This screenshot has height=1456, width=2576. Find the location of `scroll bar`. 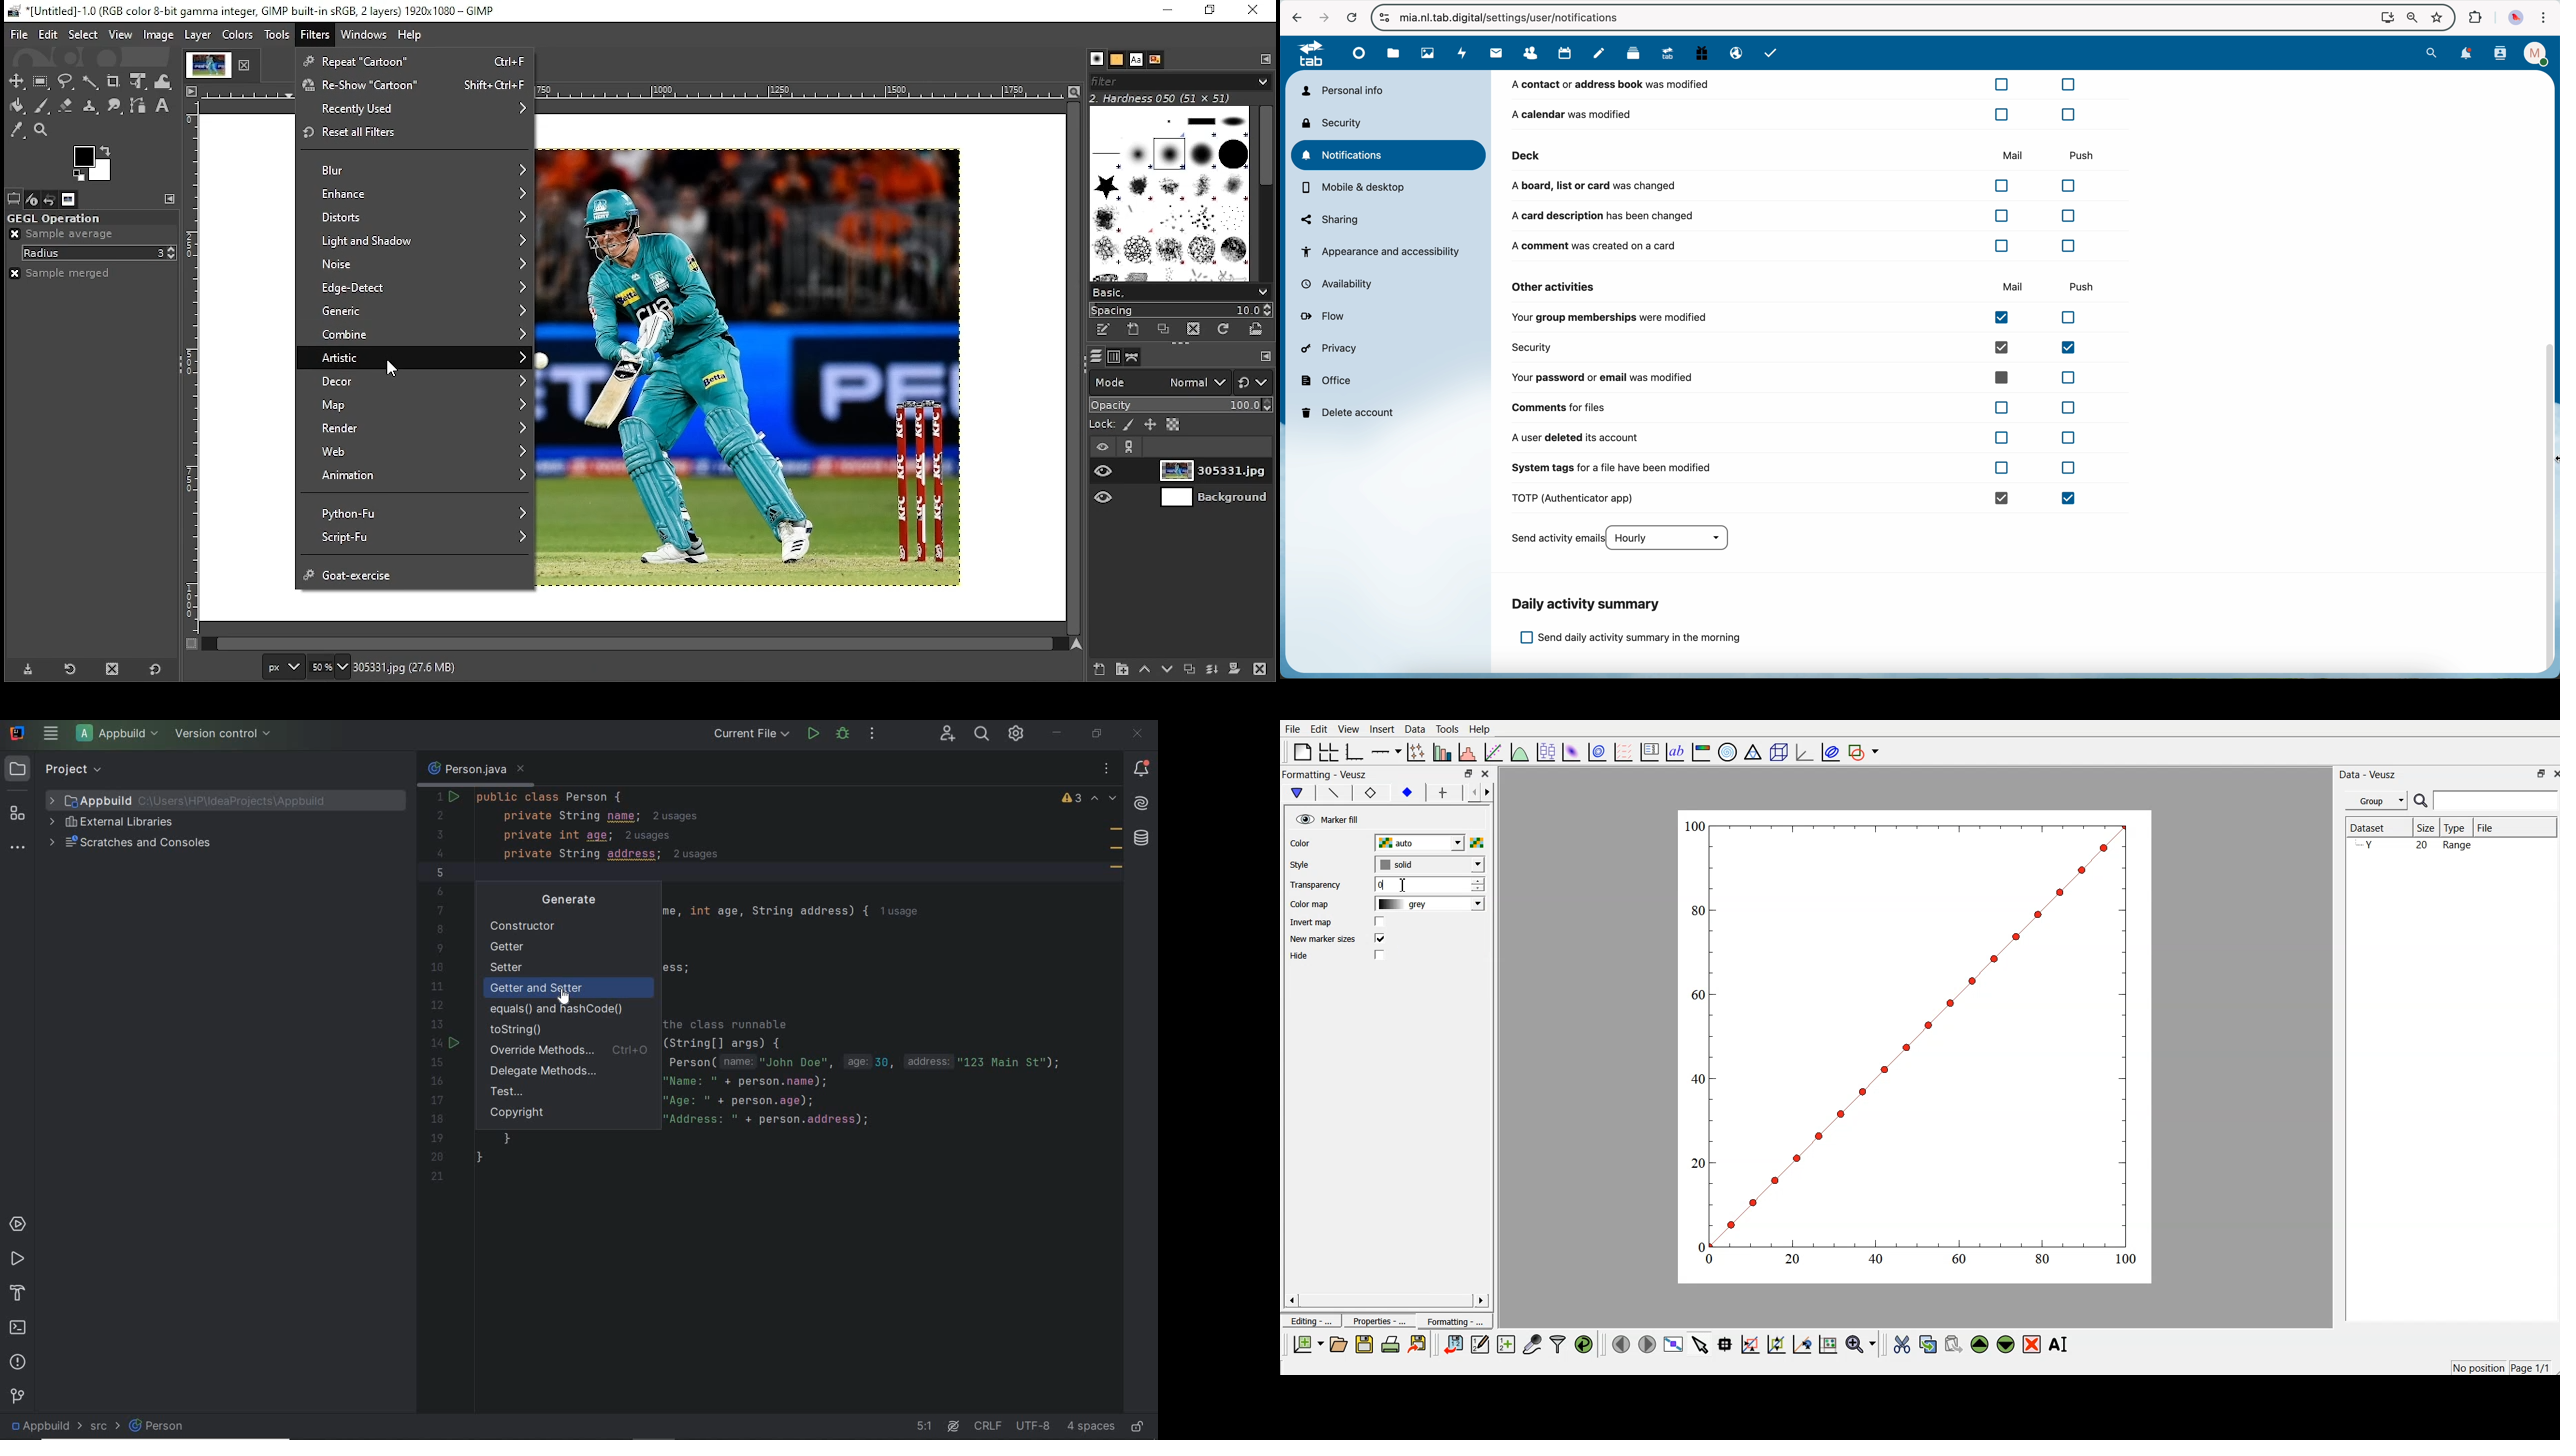

scroll bar is located at coordinates (1264, 194).